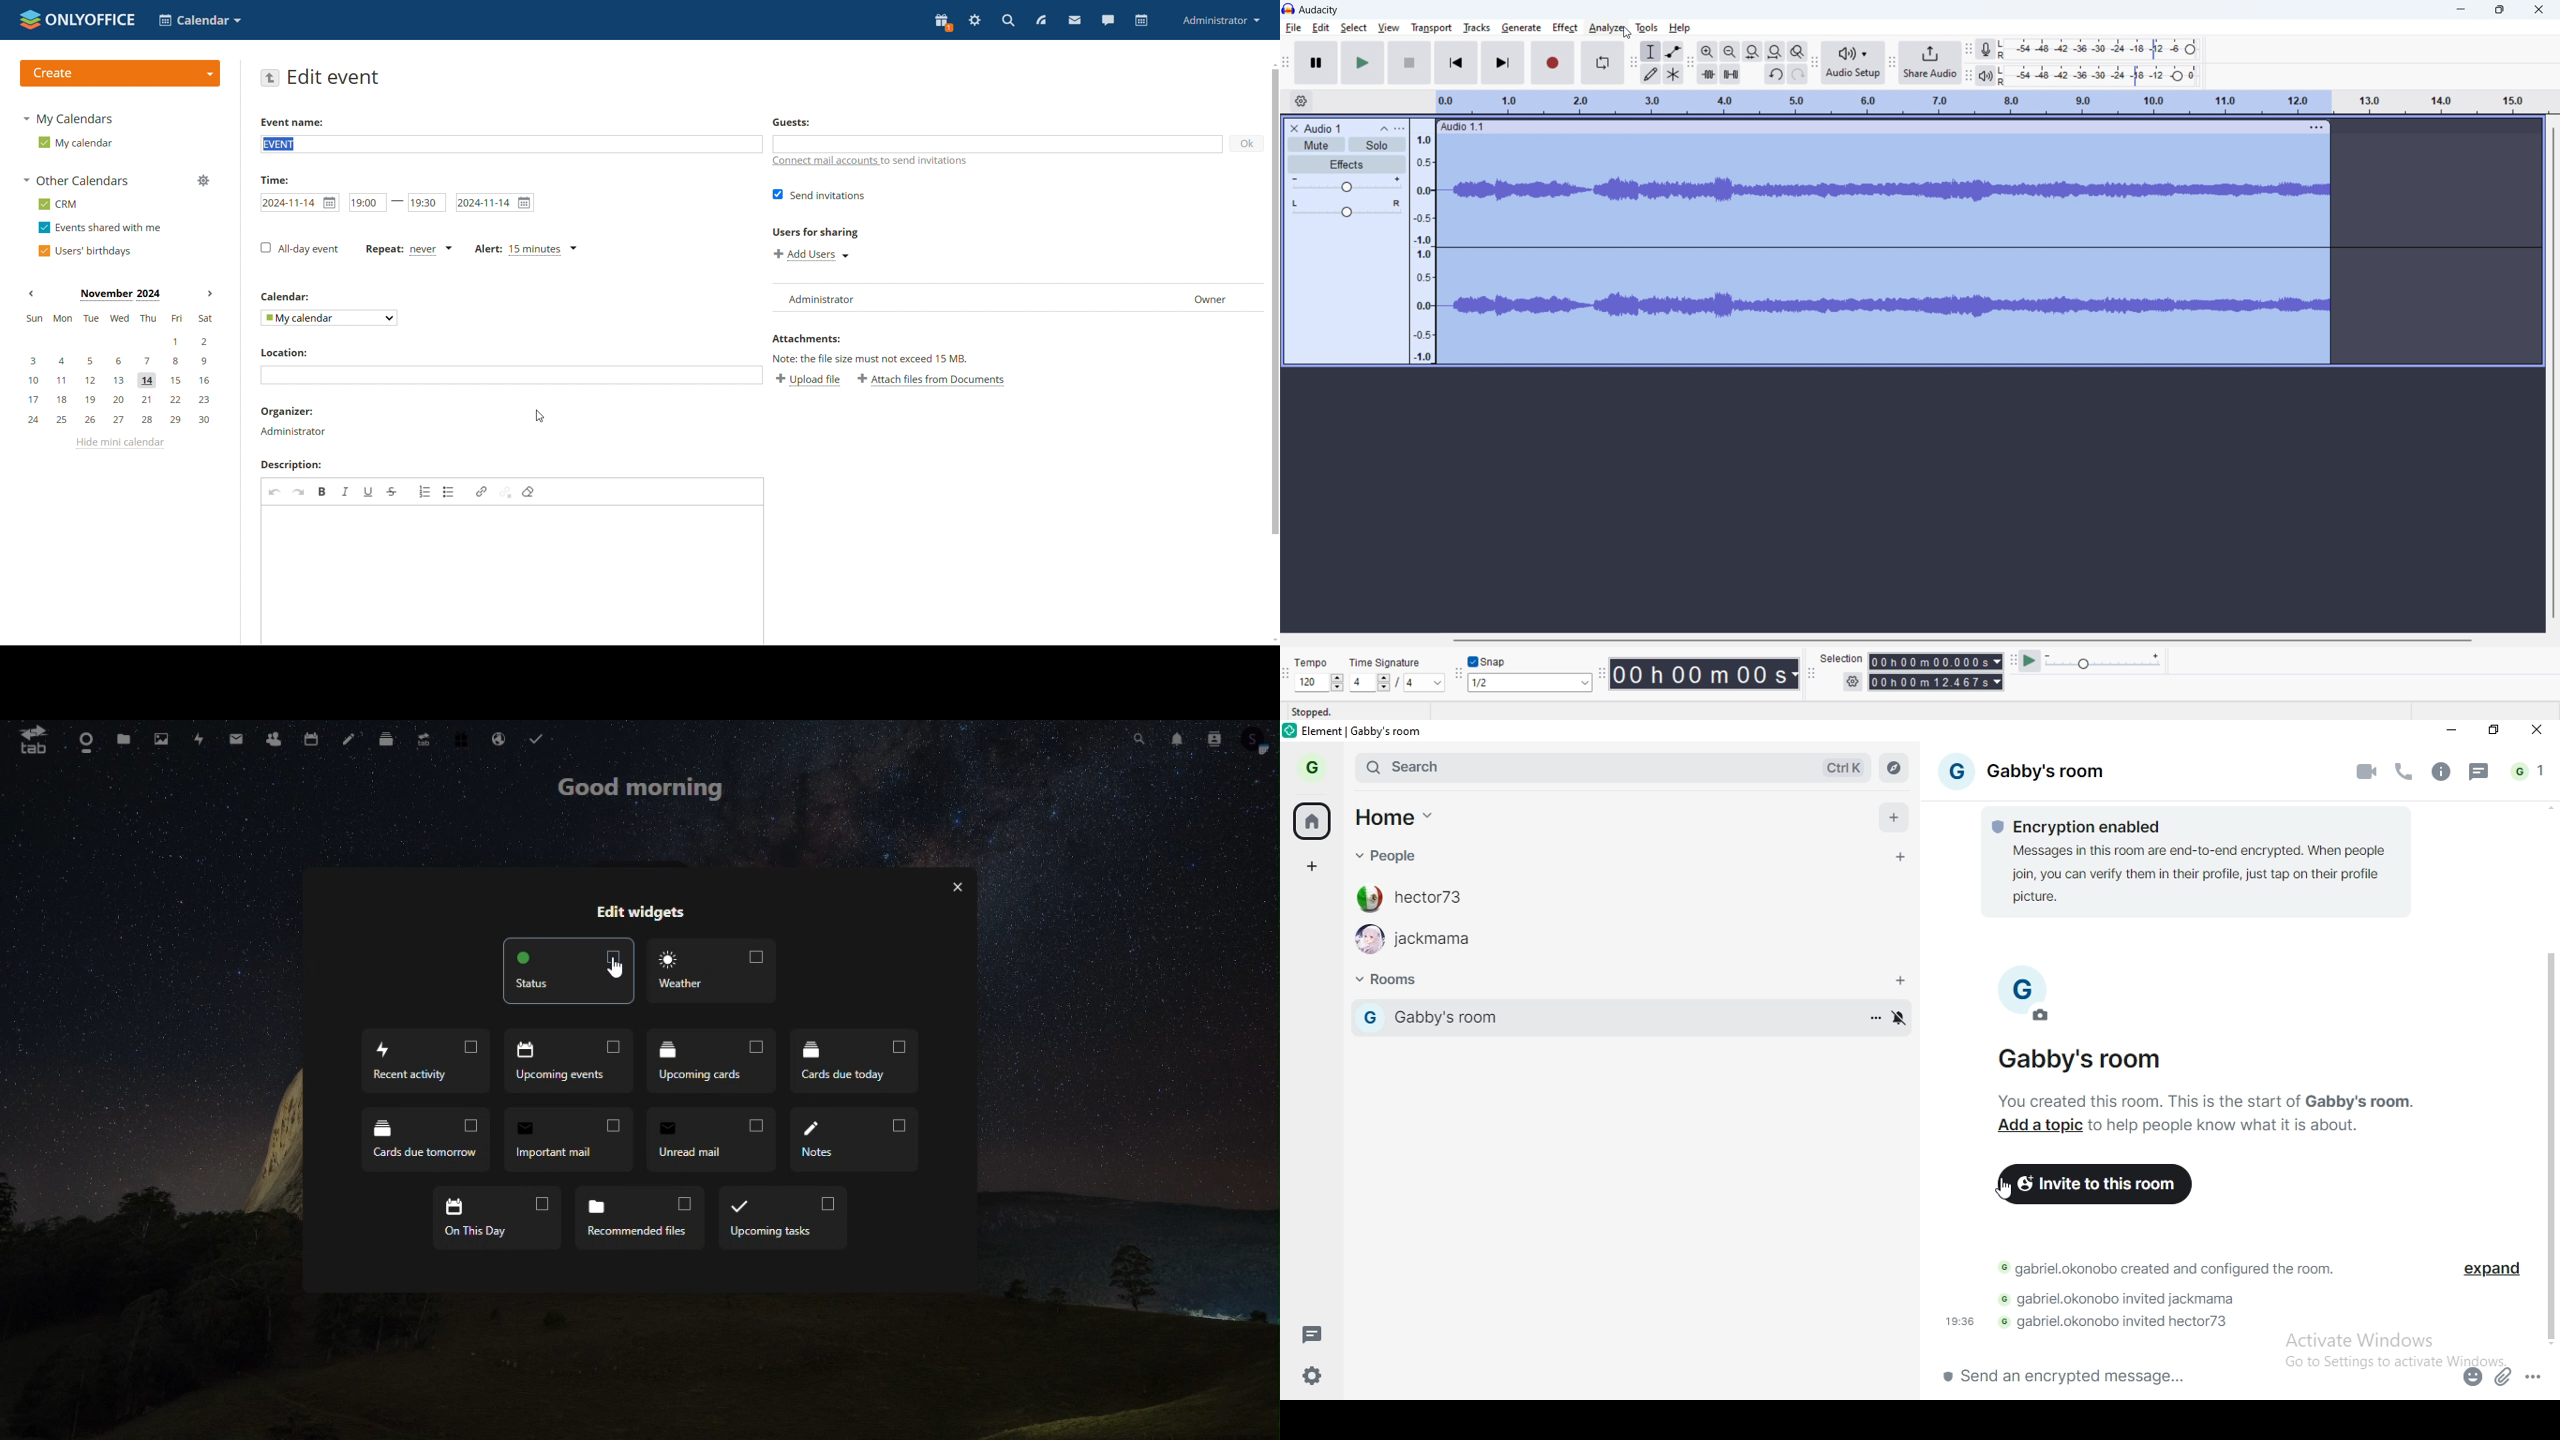  What do you see at coordinates (1290, 732) in the screenshot?
I see `logo` at bounding box center [1290, 732].